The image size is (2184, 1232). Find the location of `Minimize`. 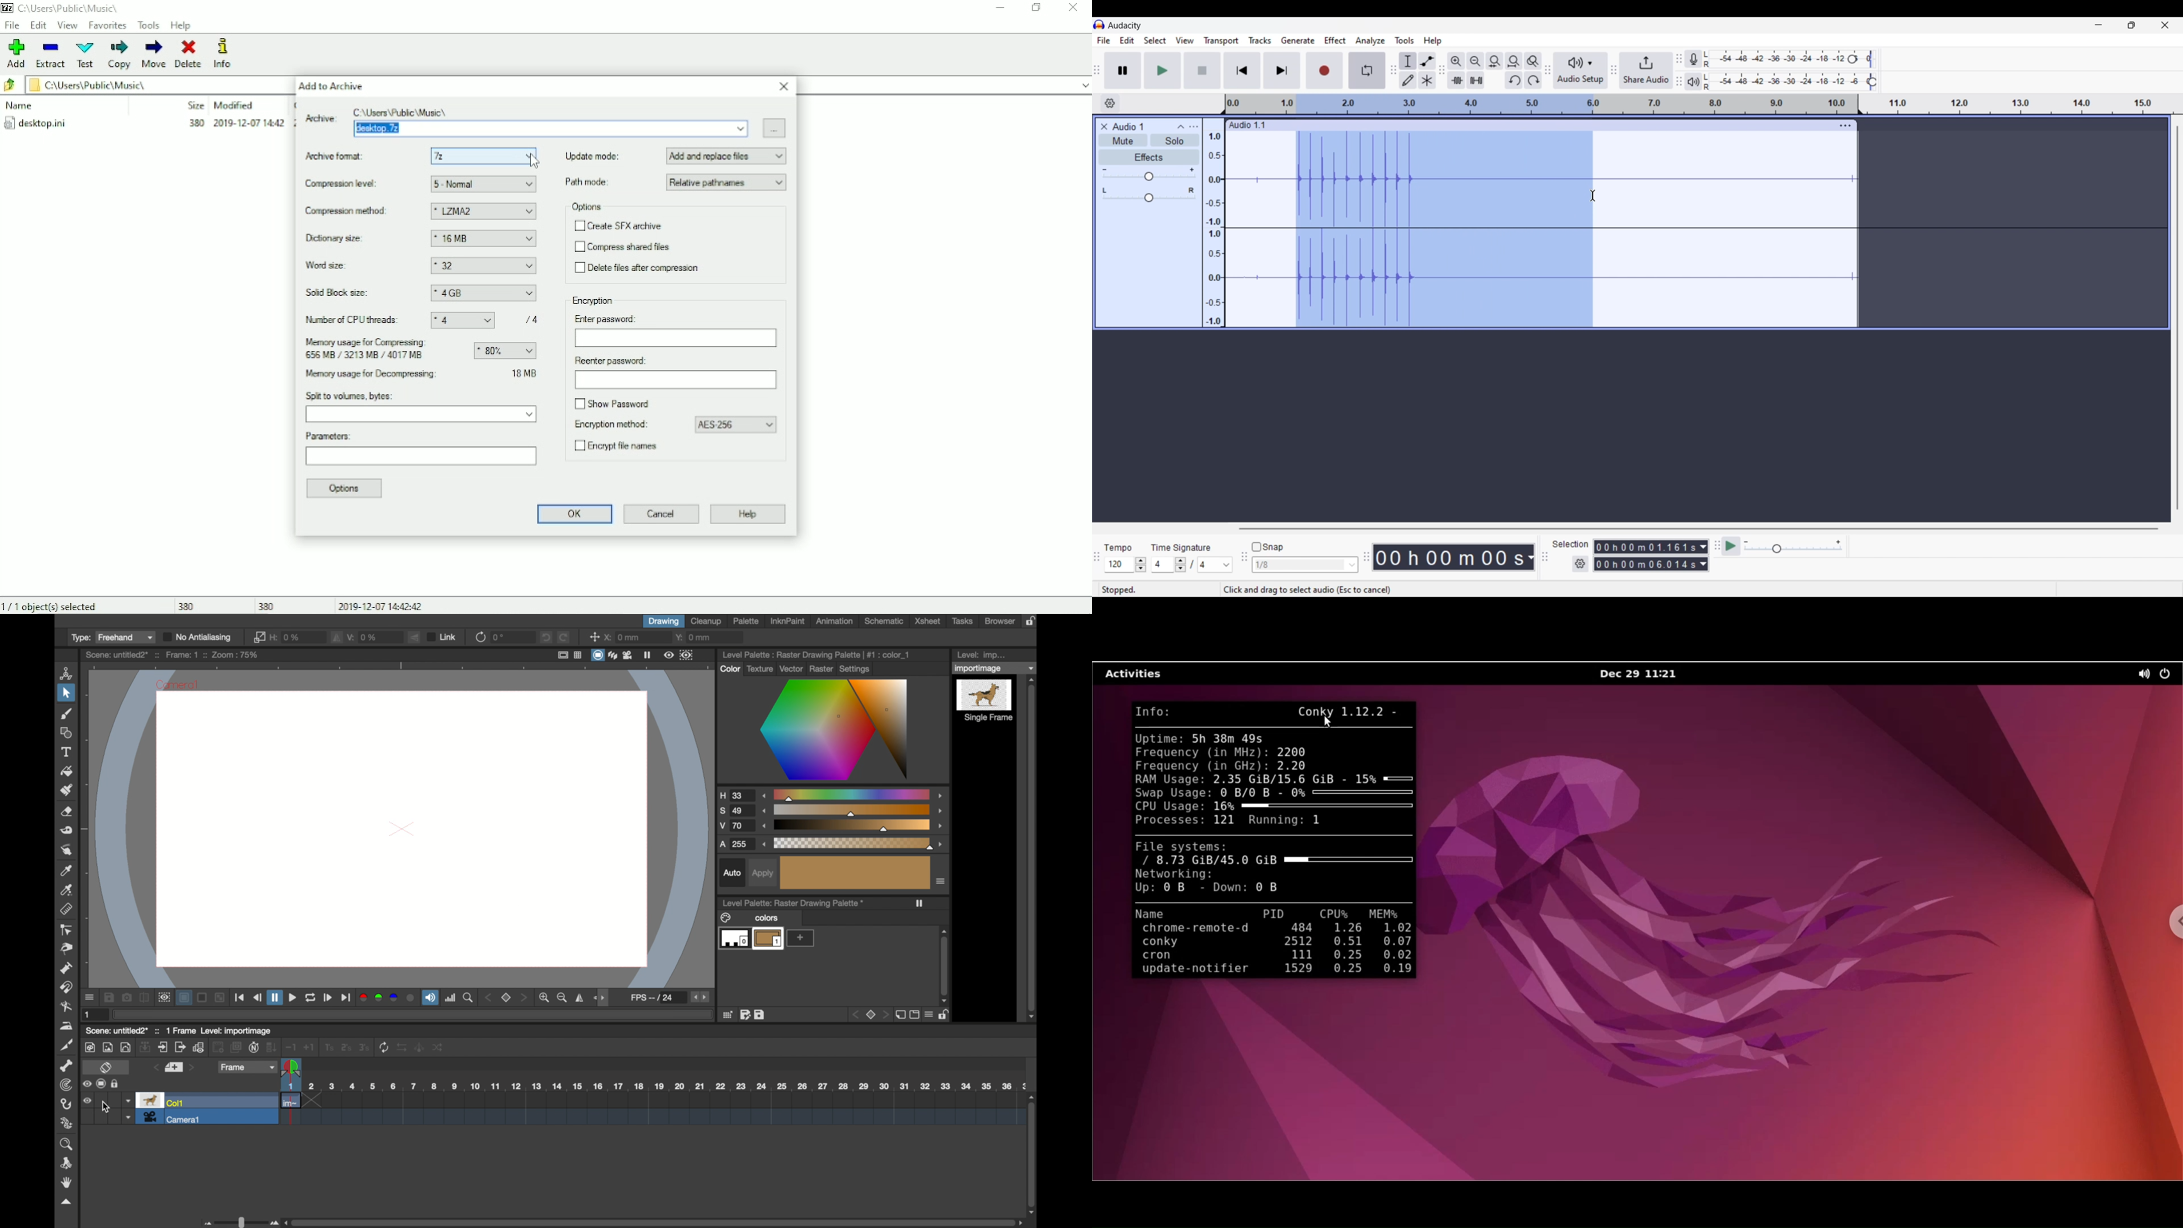

Minimize is located at coordinates (2099, 25).